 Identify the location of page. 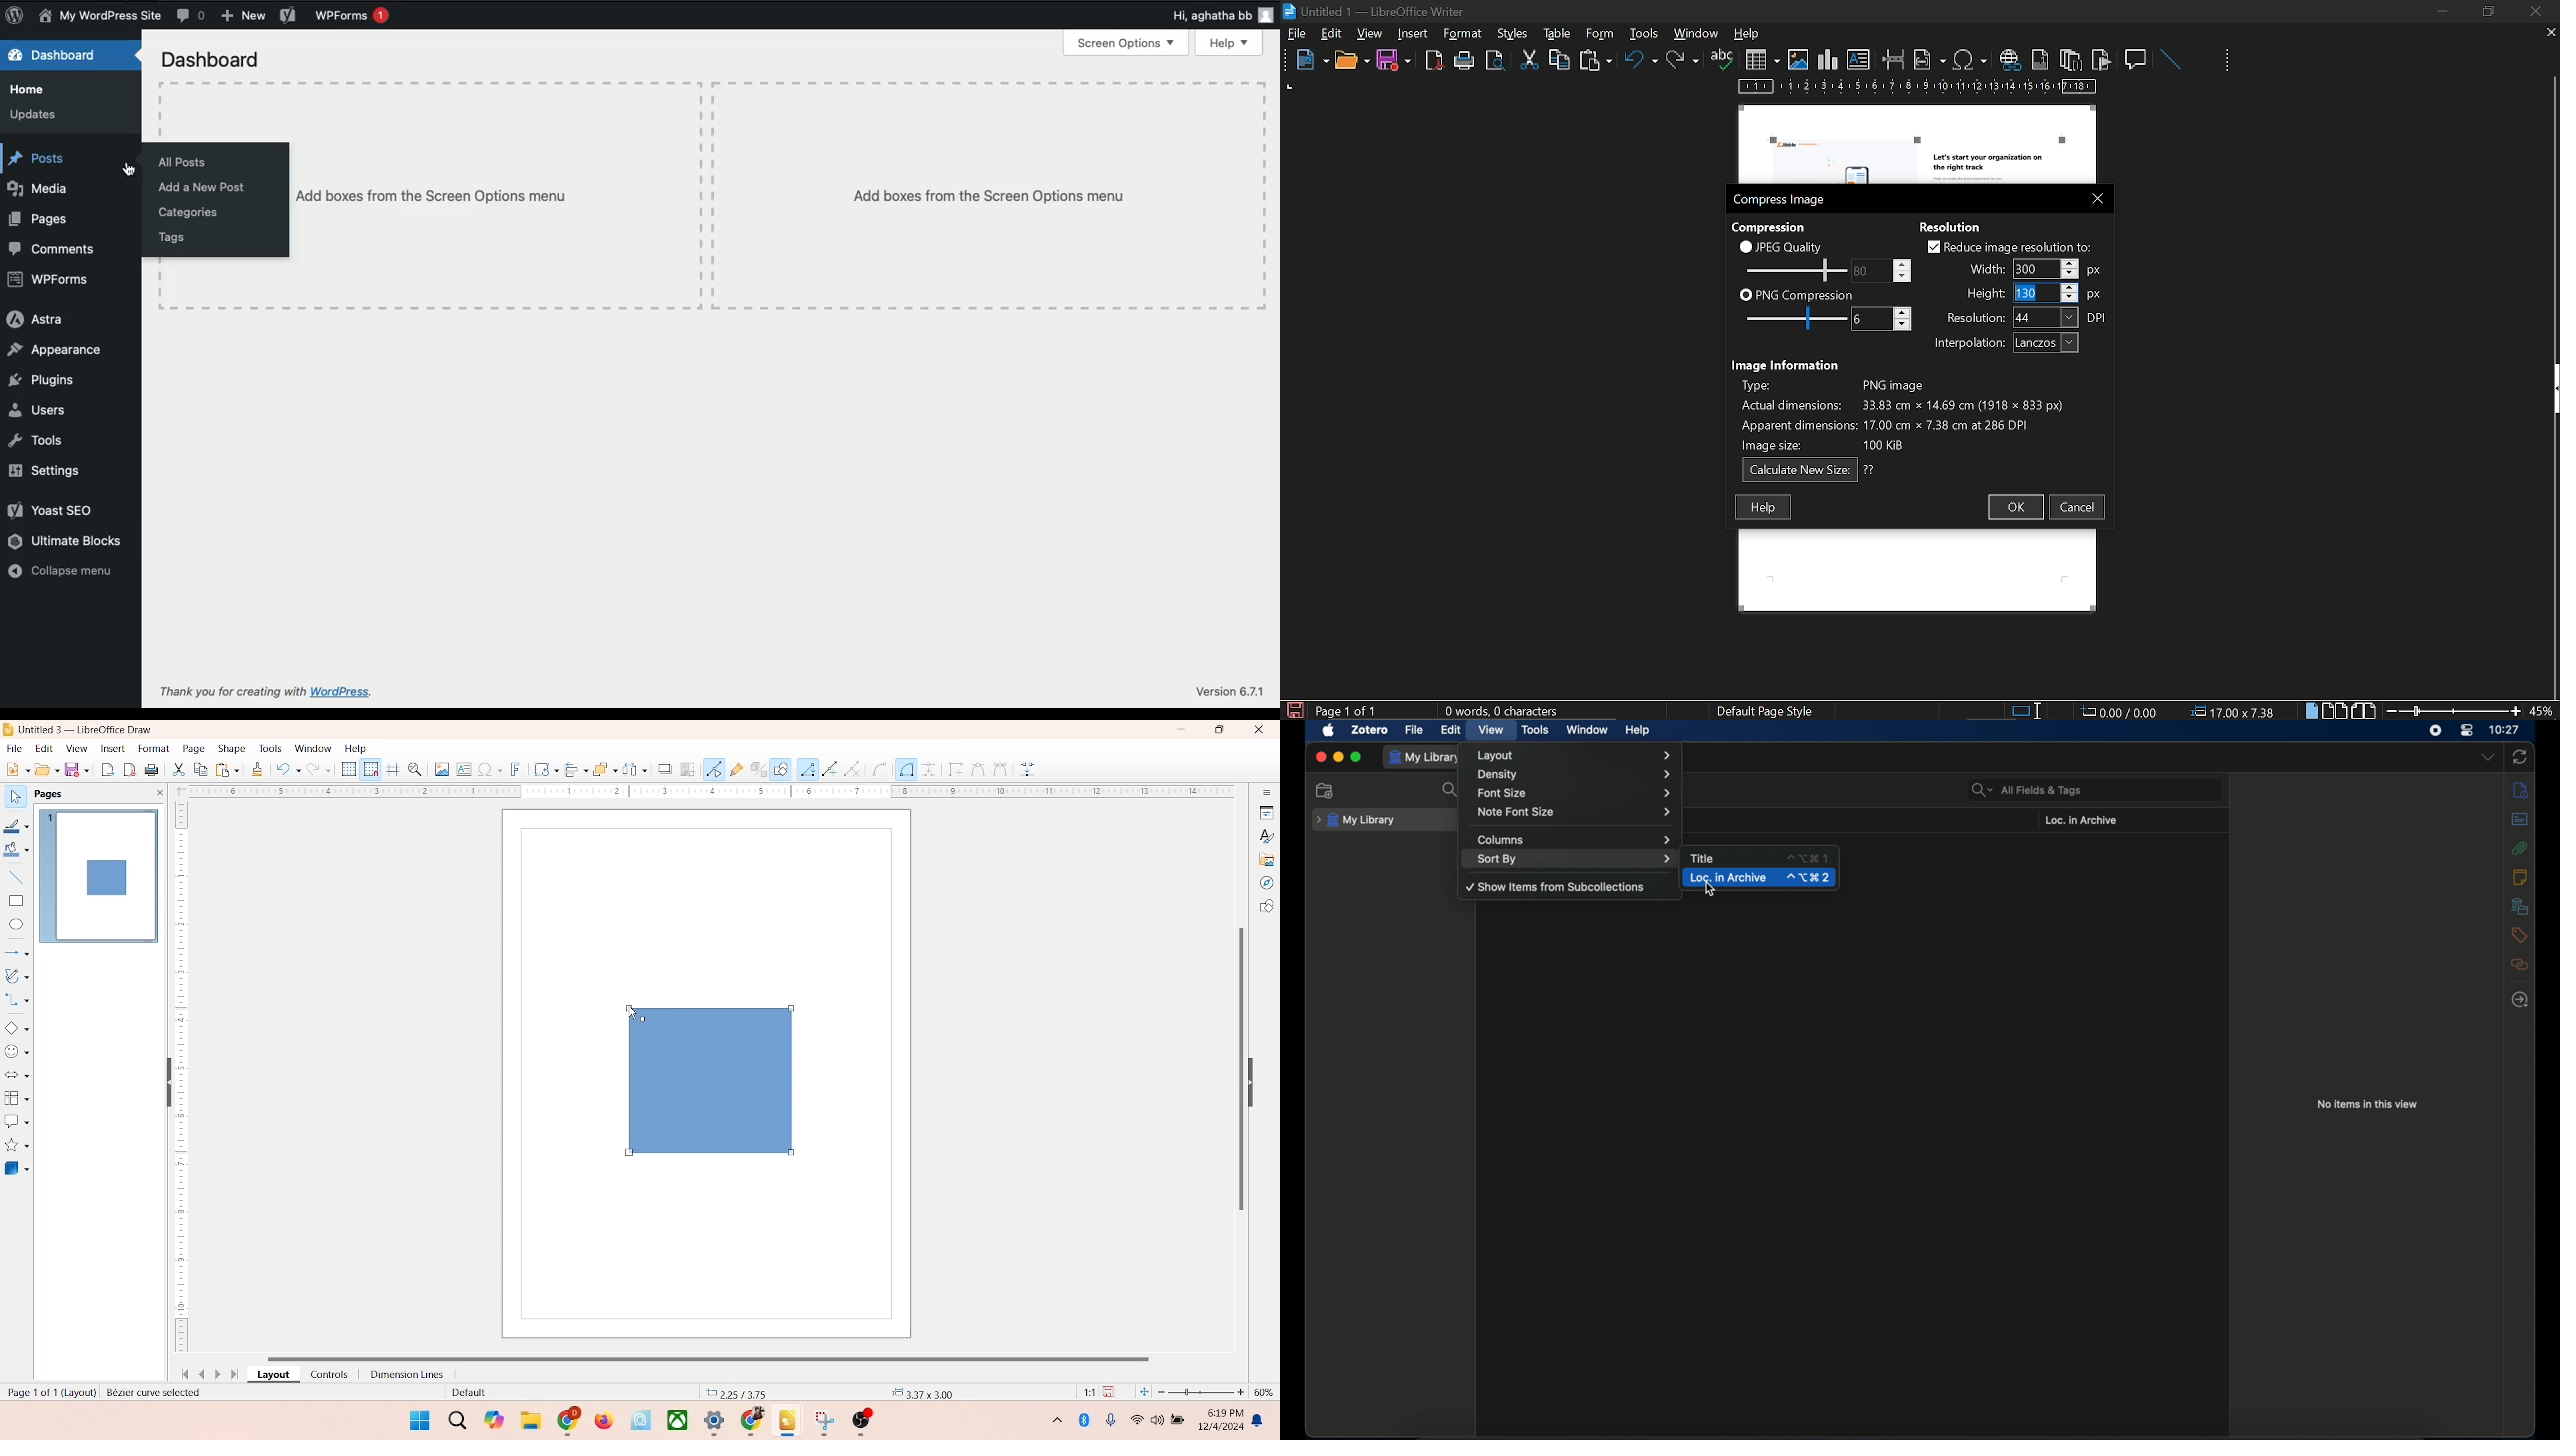
(191, 749).